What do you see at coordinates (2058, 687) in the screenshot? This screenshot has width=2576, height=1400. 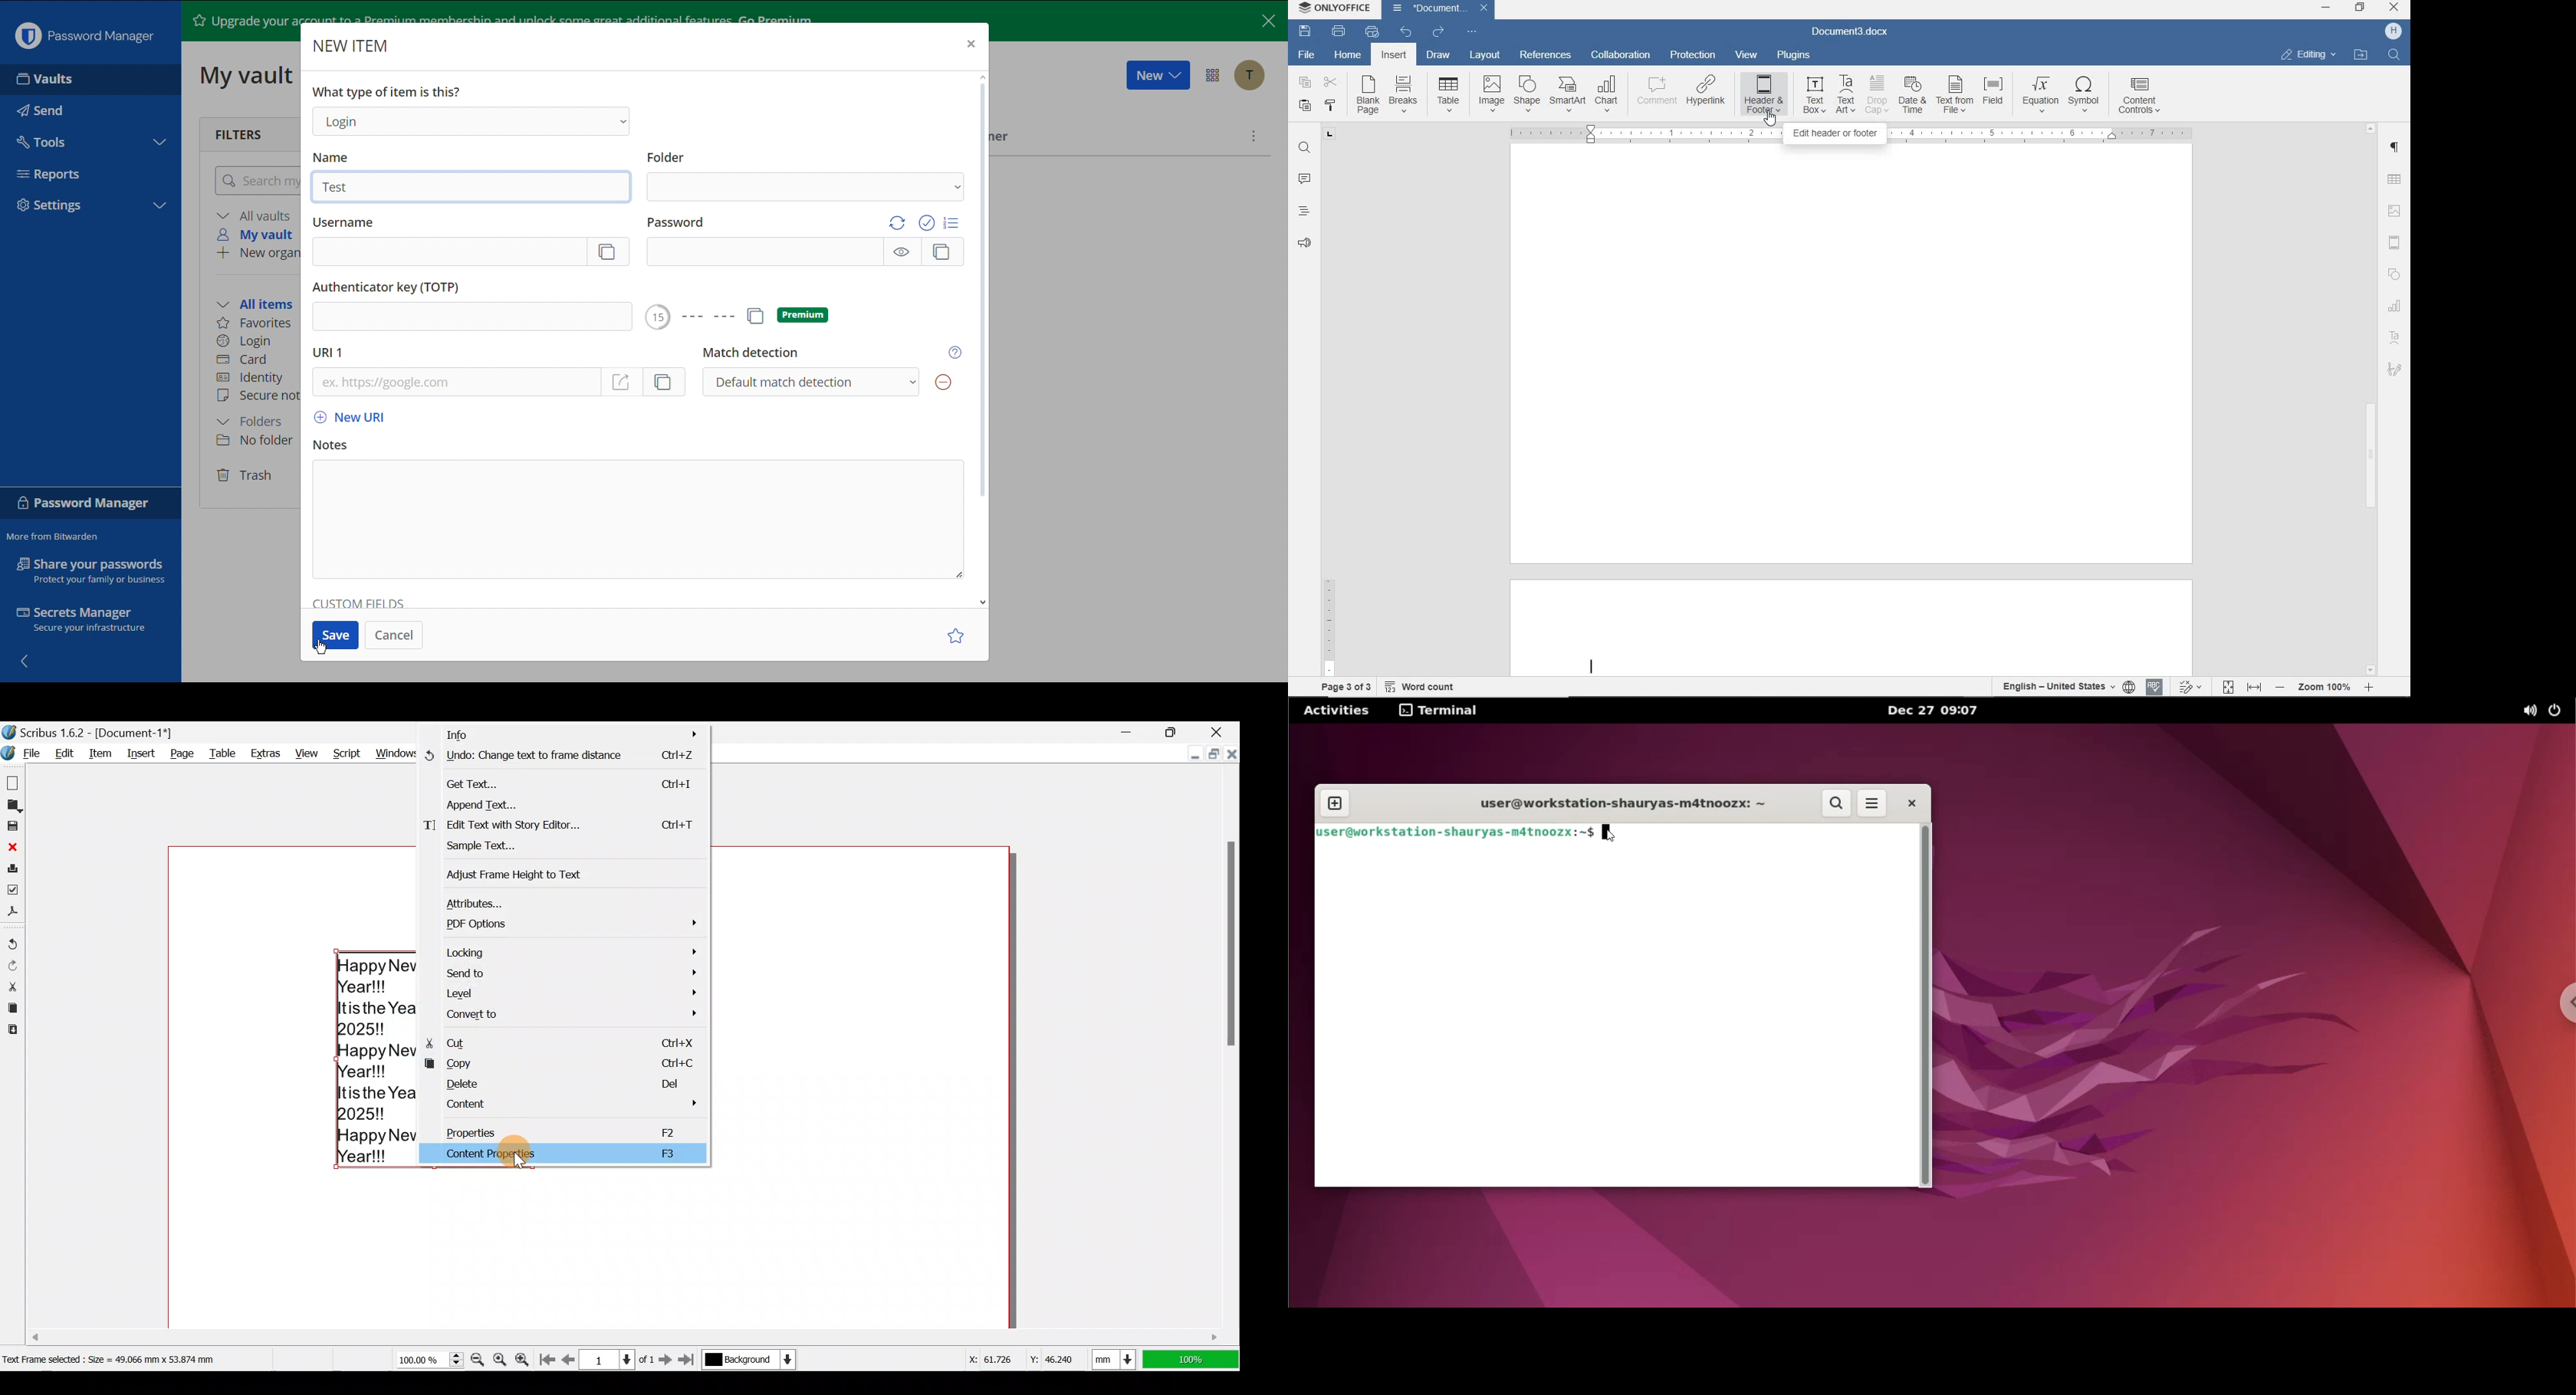 I see `TEXT LANGUAGE` at bounding box center [2058, 687].